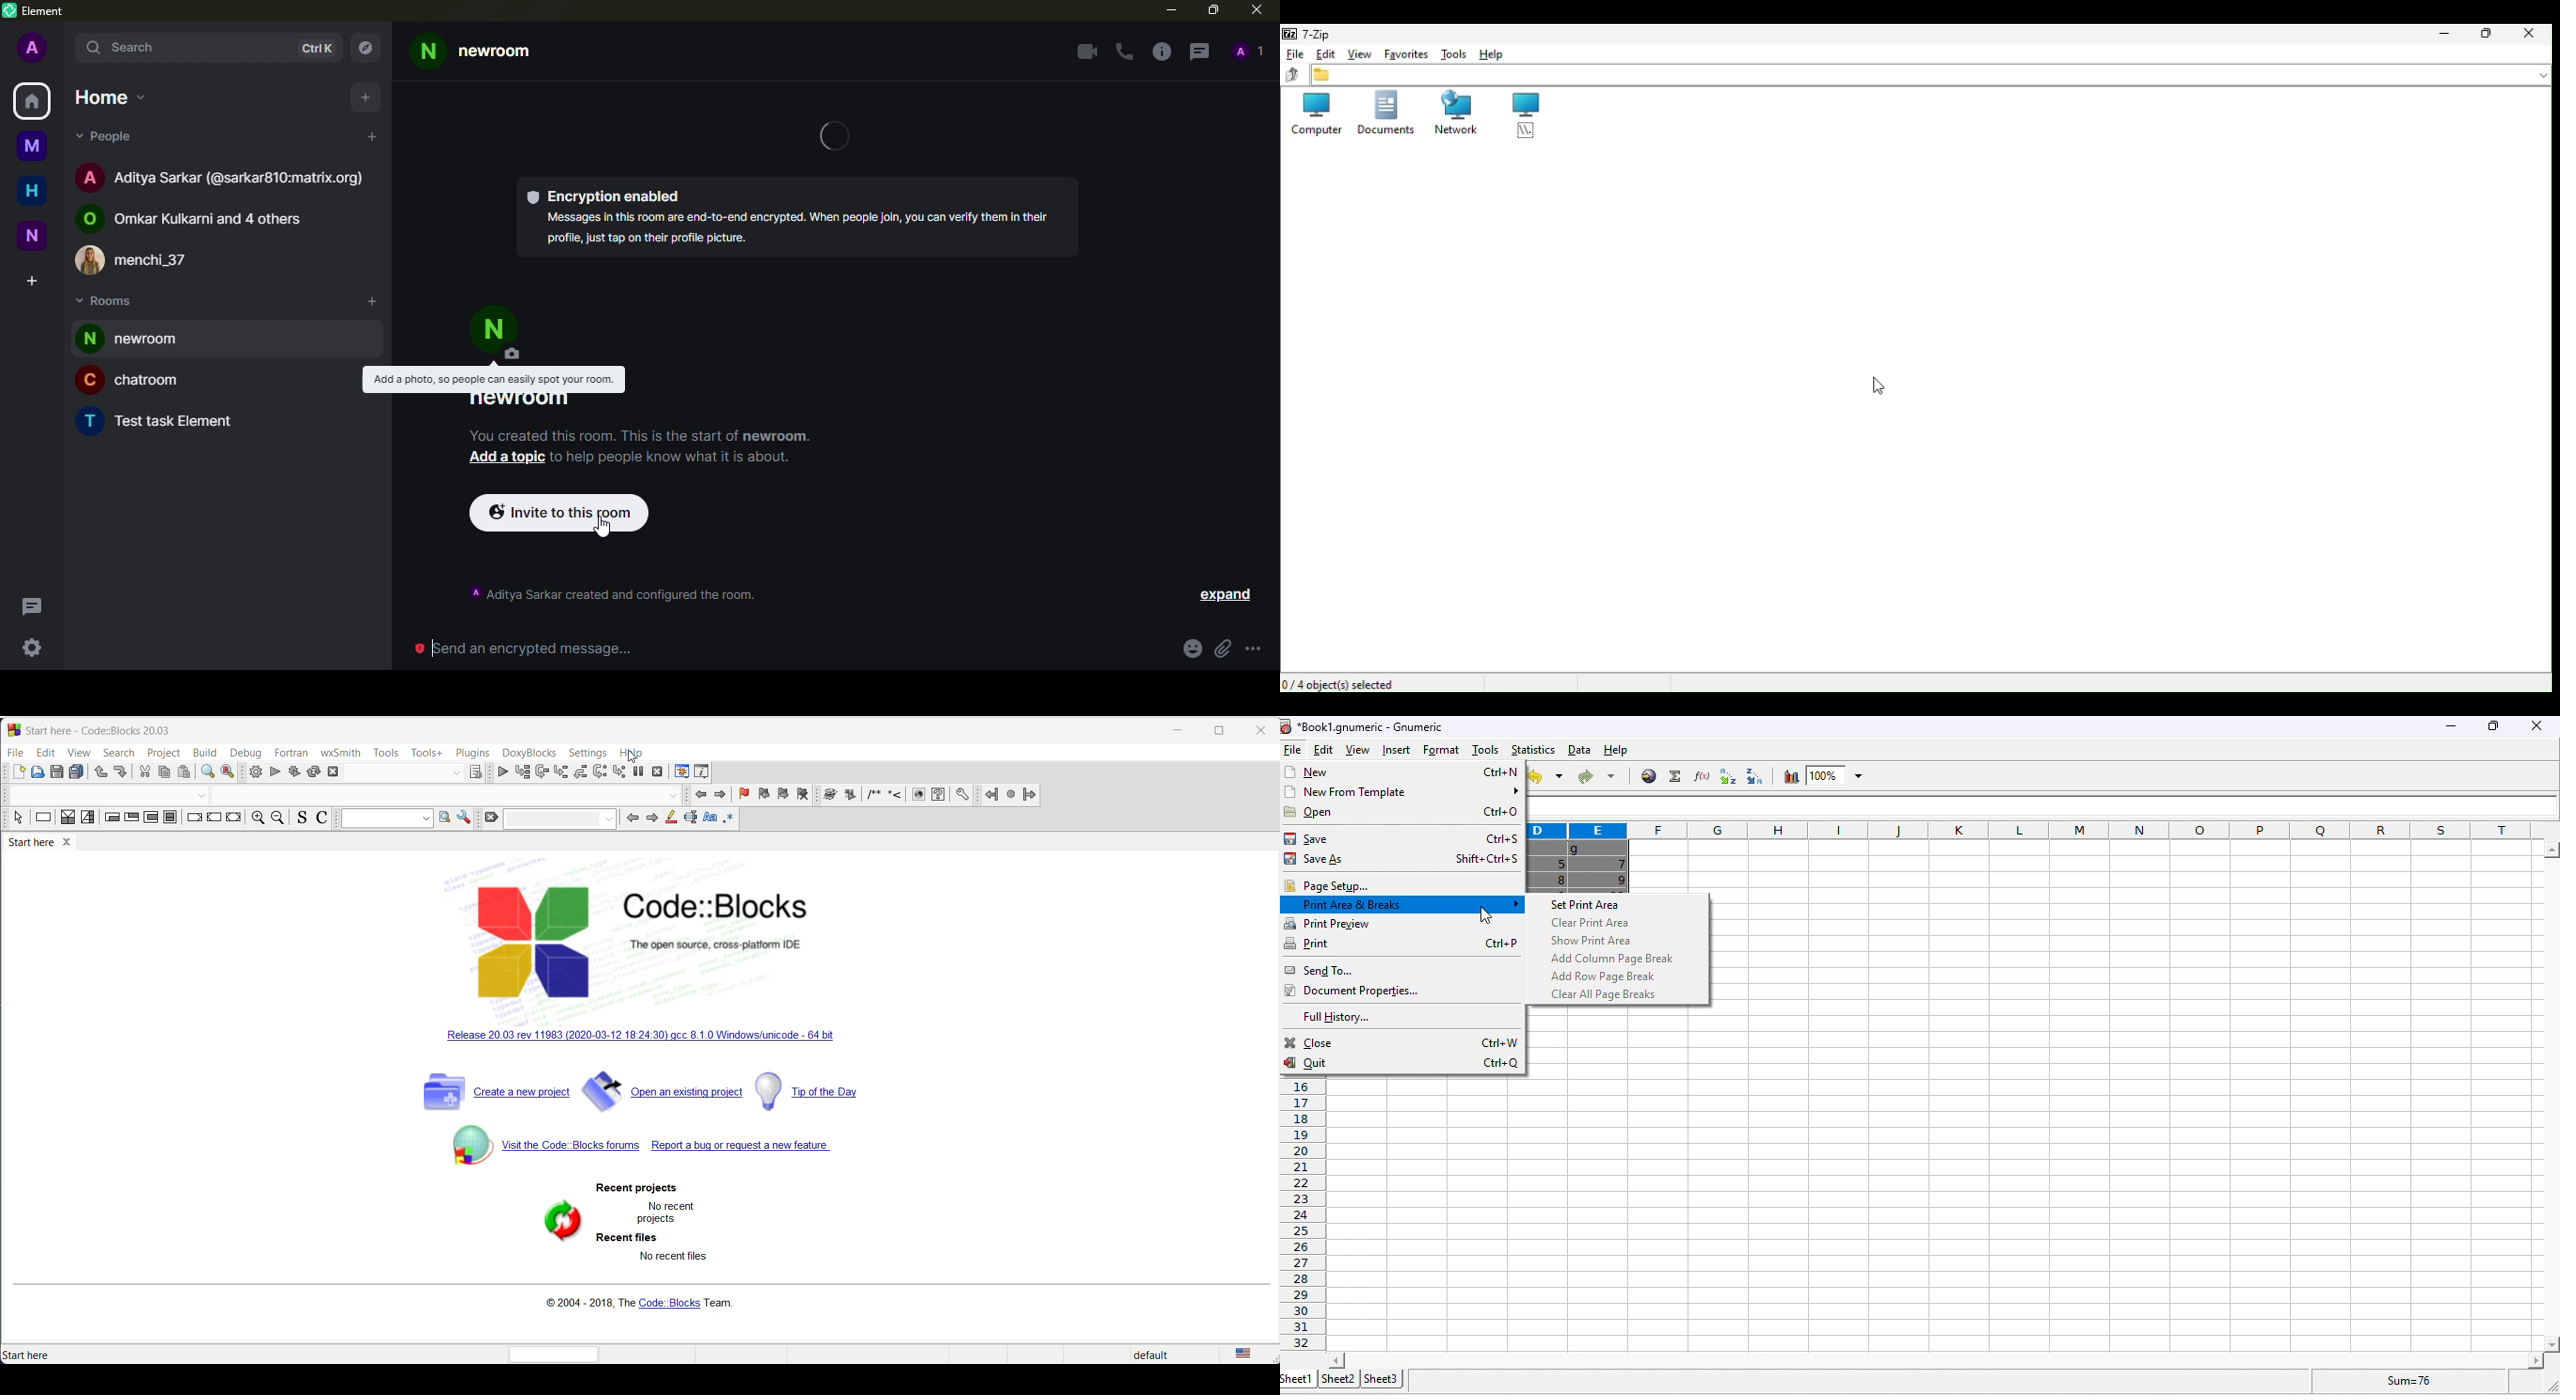 The width and height of the screenshot is (2576, 1400). Describe the element at coordinates (30, 1355) in the screenshot. I see `start here` at that location.